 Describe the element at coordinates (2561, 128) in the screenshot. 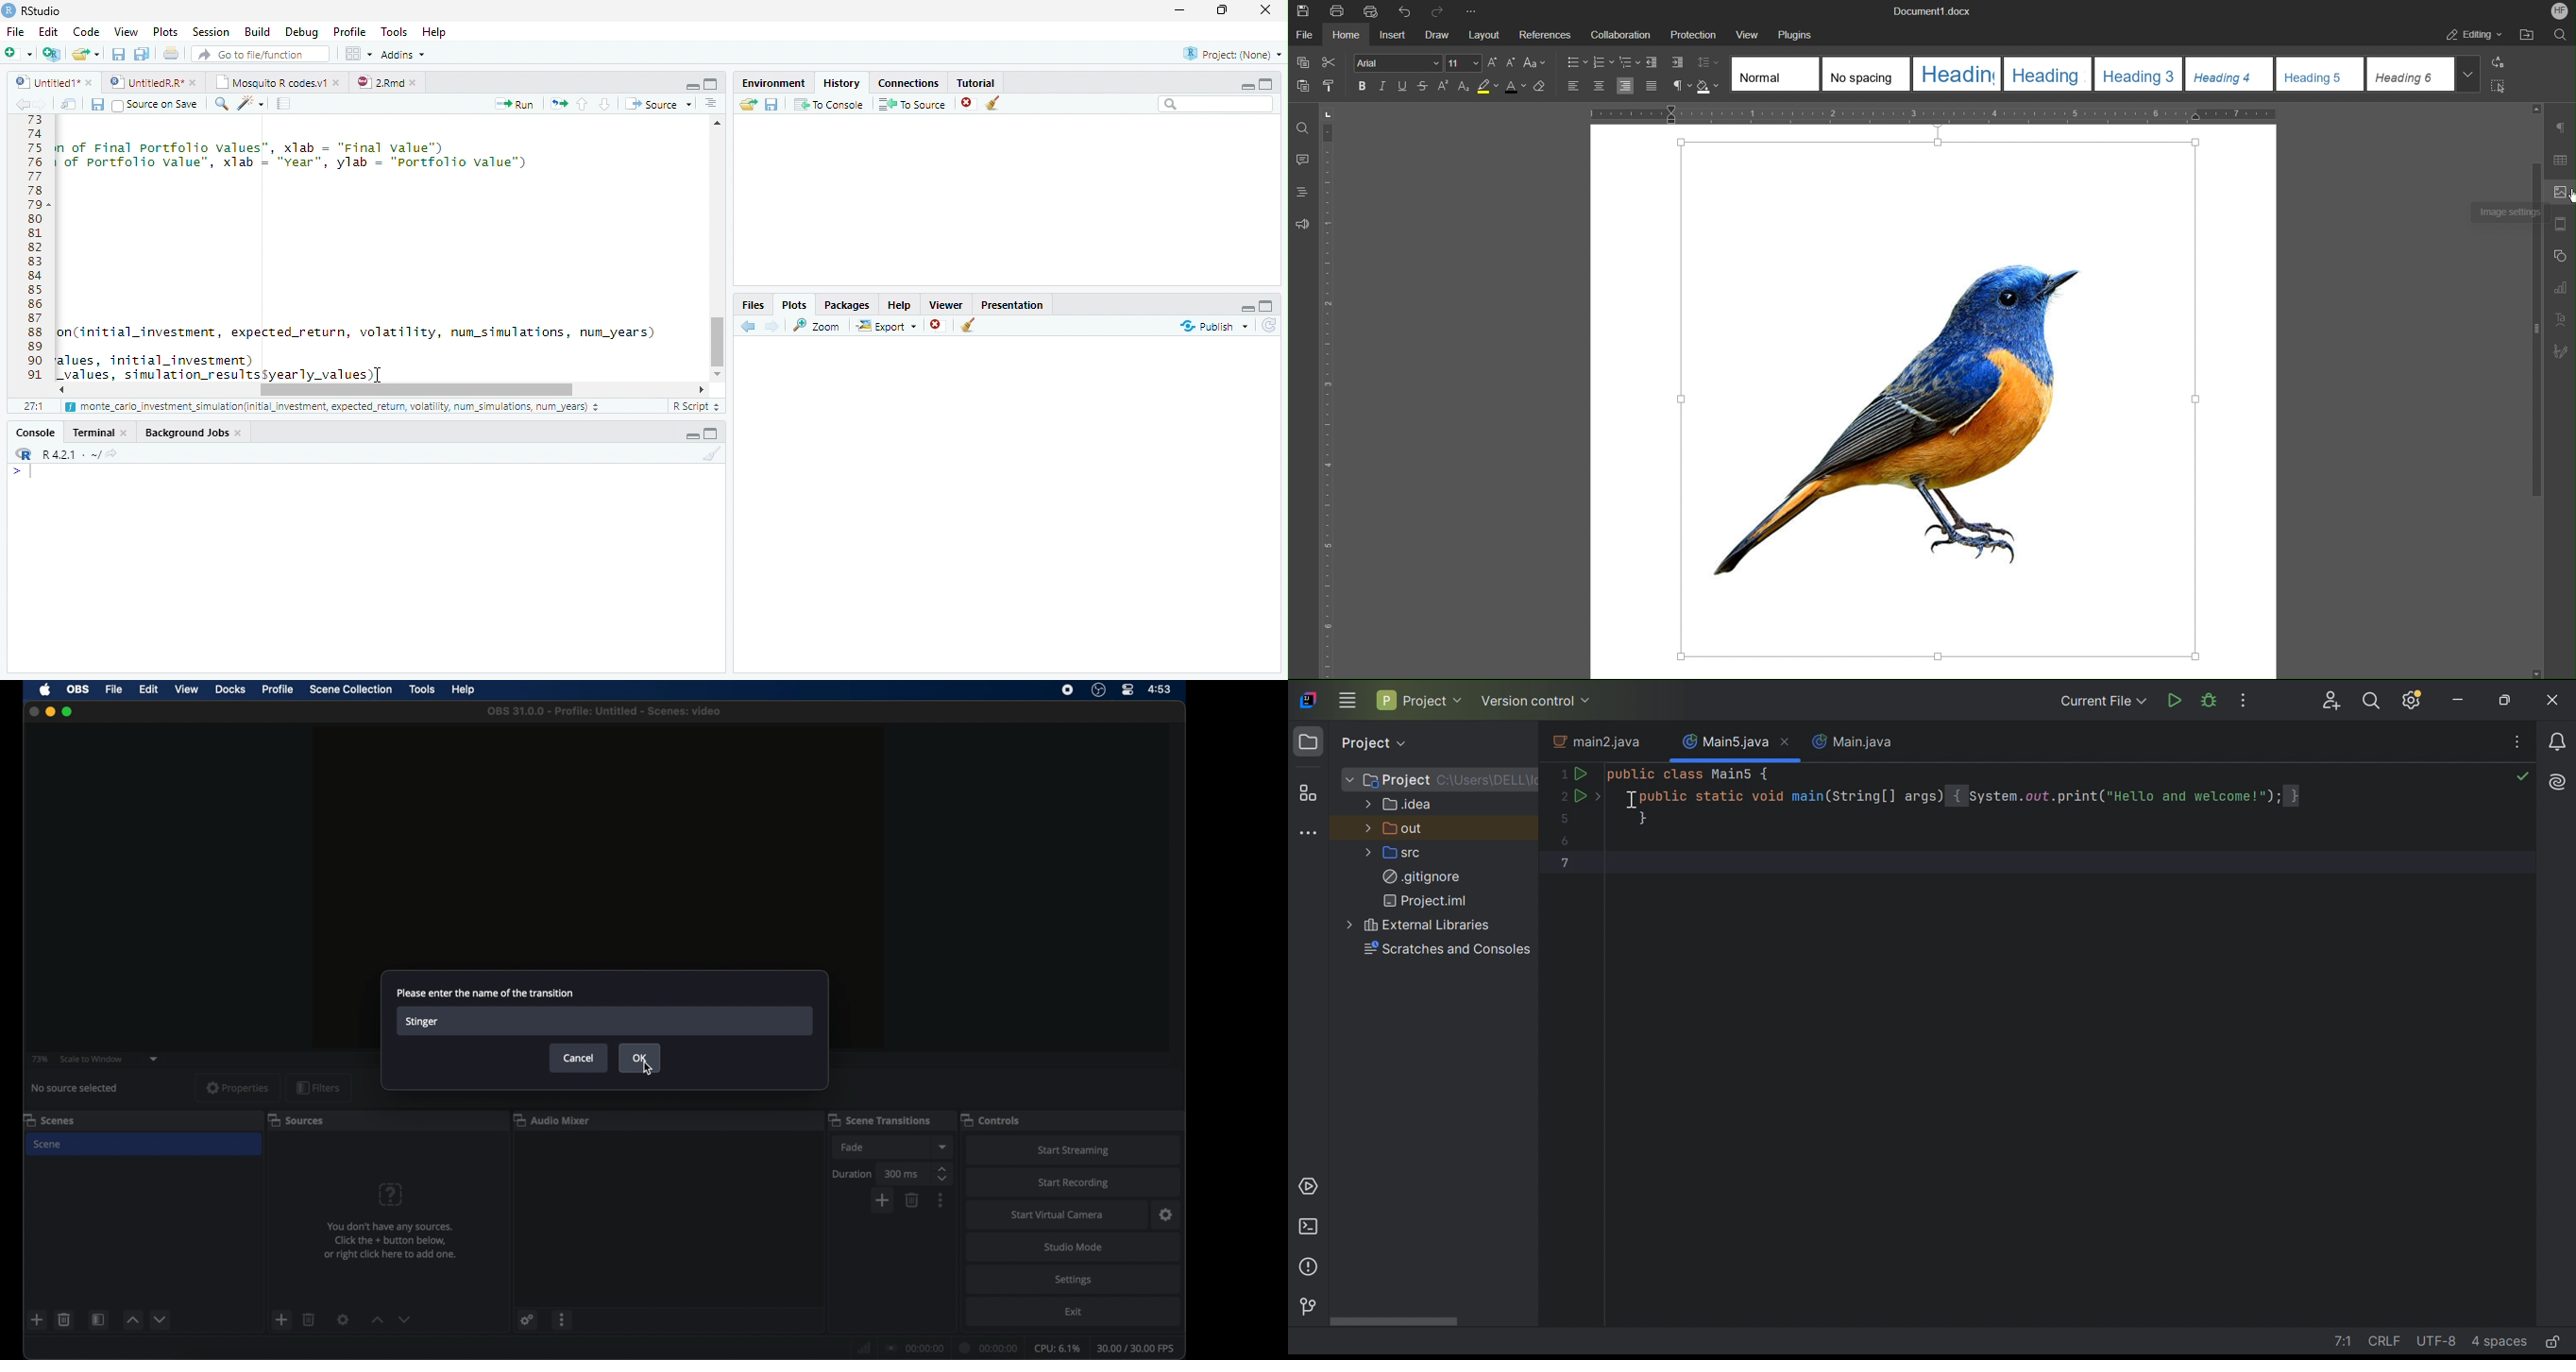

I see `Paragraph Settings` at that location.